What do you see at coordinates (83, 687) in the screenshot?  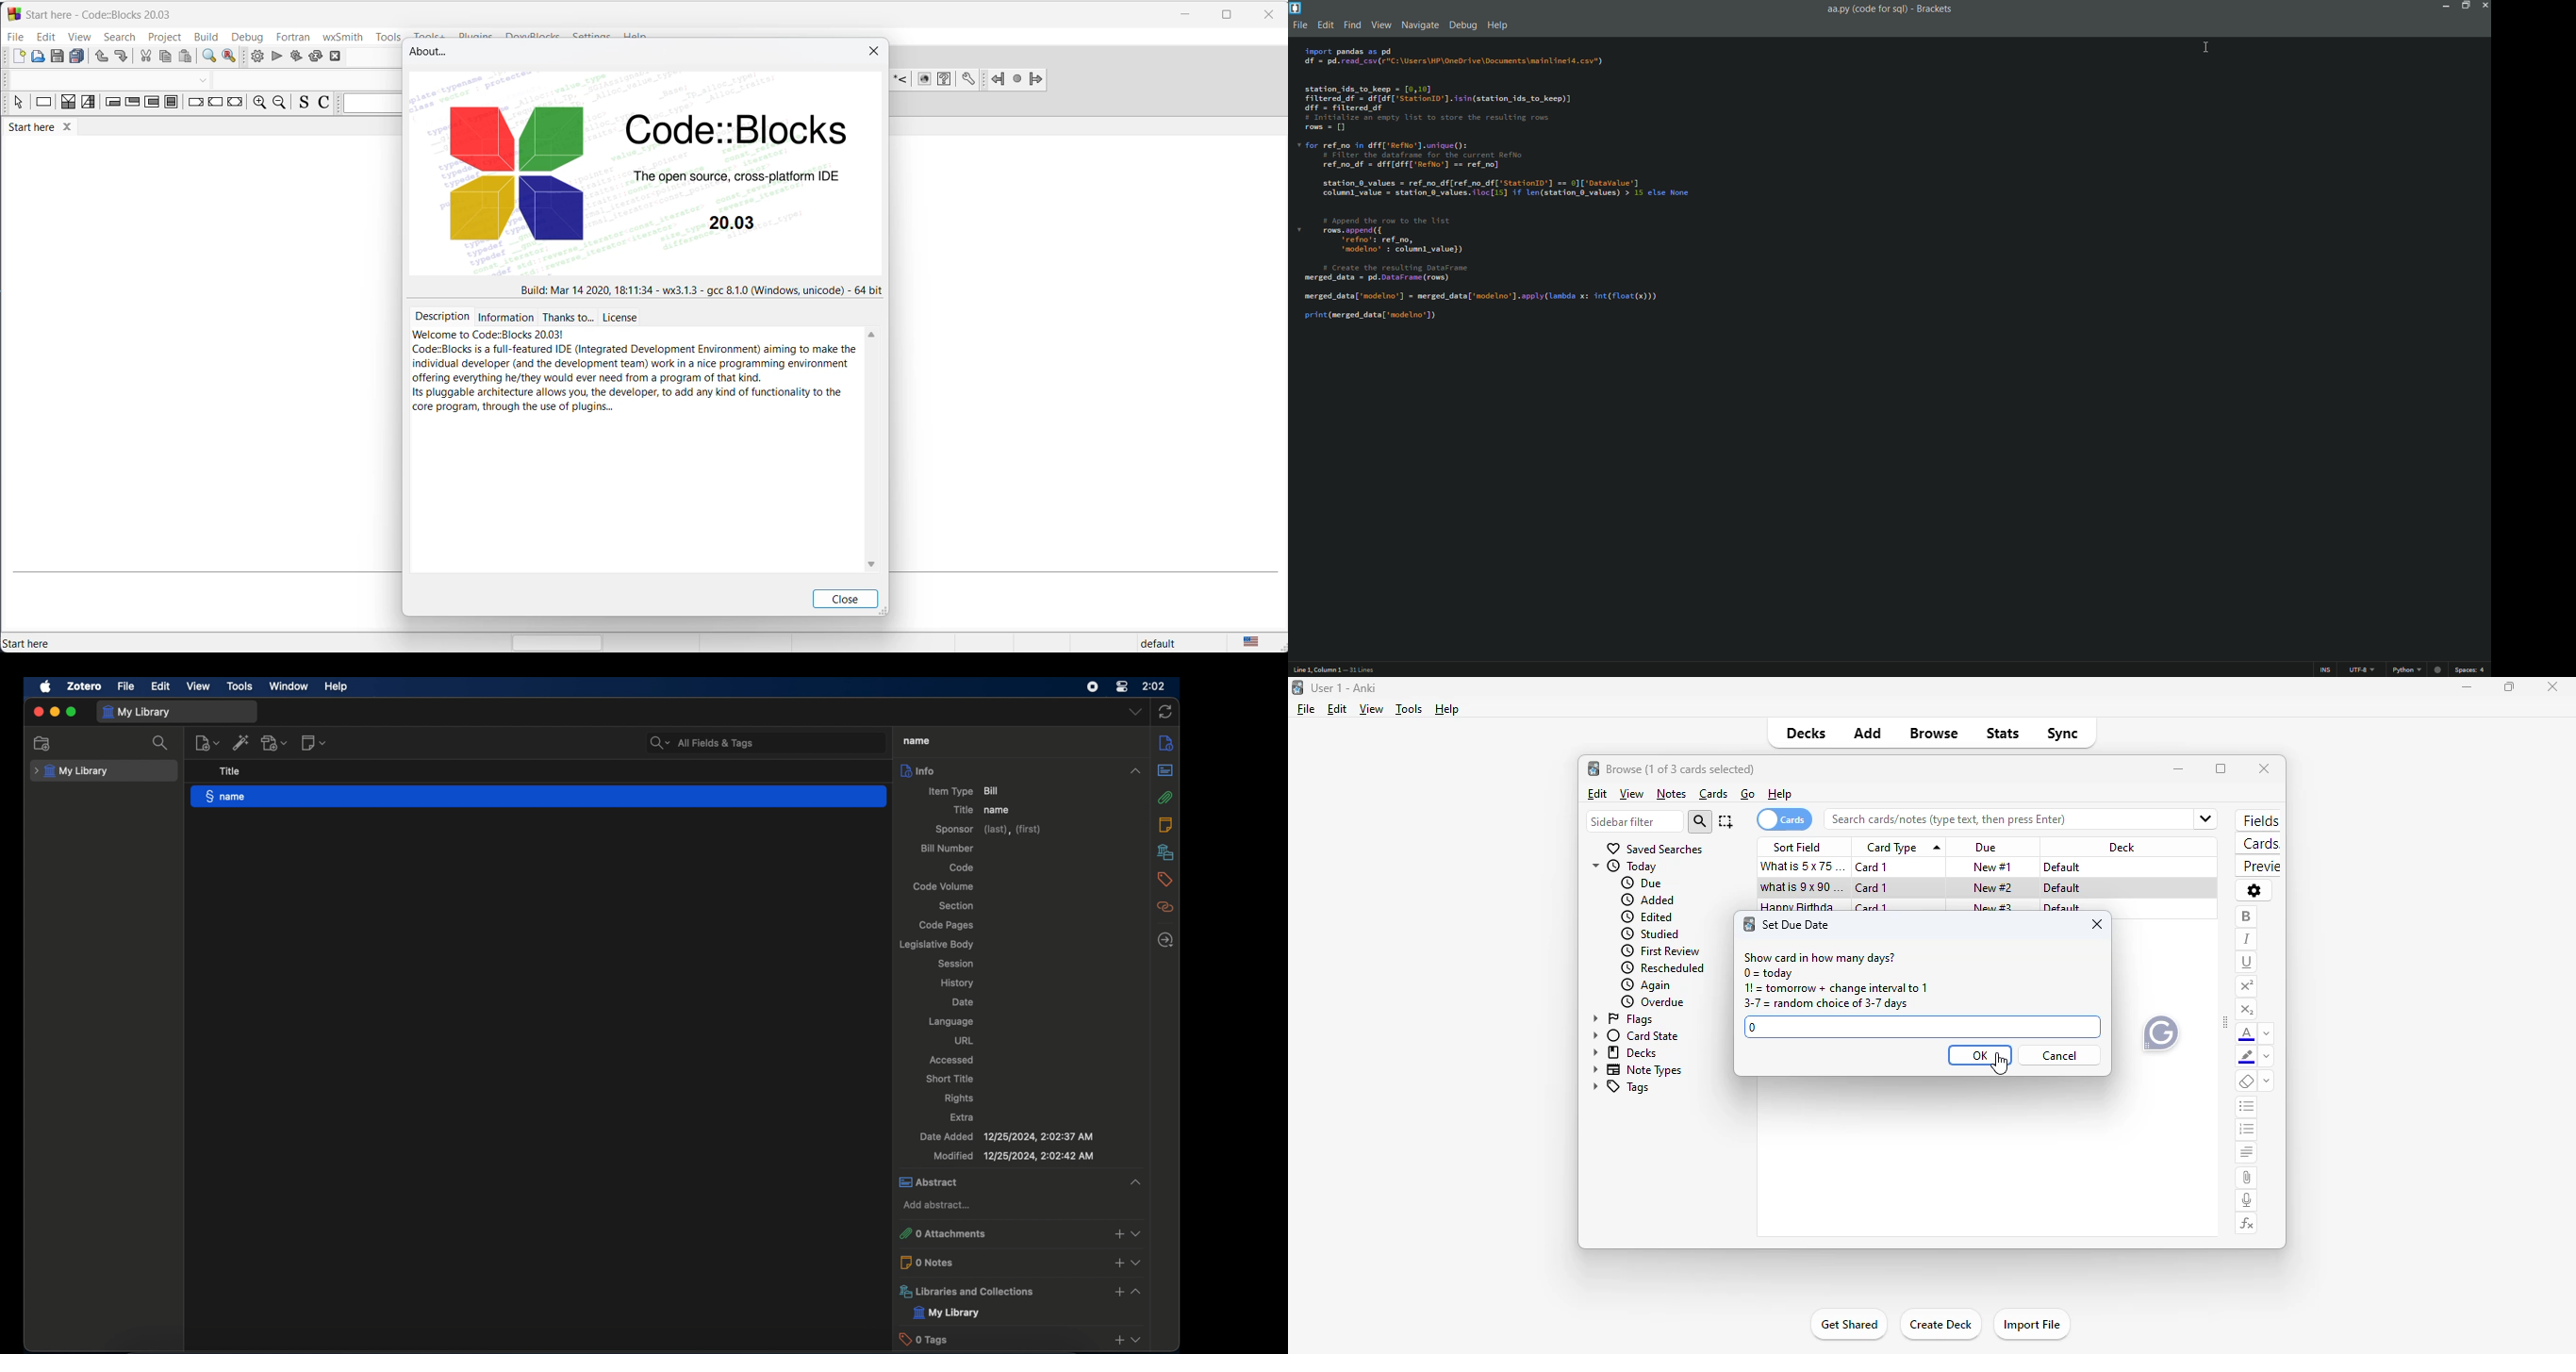 I see `zotero` at bounding box center [83, 687].